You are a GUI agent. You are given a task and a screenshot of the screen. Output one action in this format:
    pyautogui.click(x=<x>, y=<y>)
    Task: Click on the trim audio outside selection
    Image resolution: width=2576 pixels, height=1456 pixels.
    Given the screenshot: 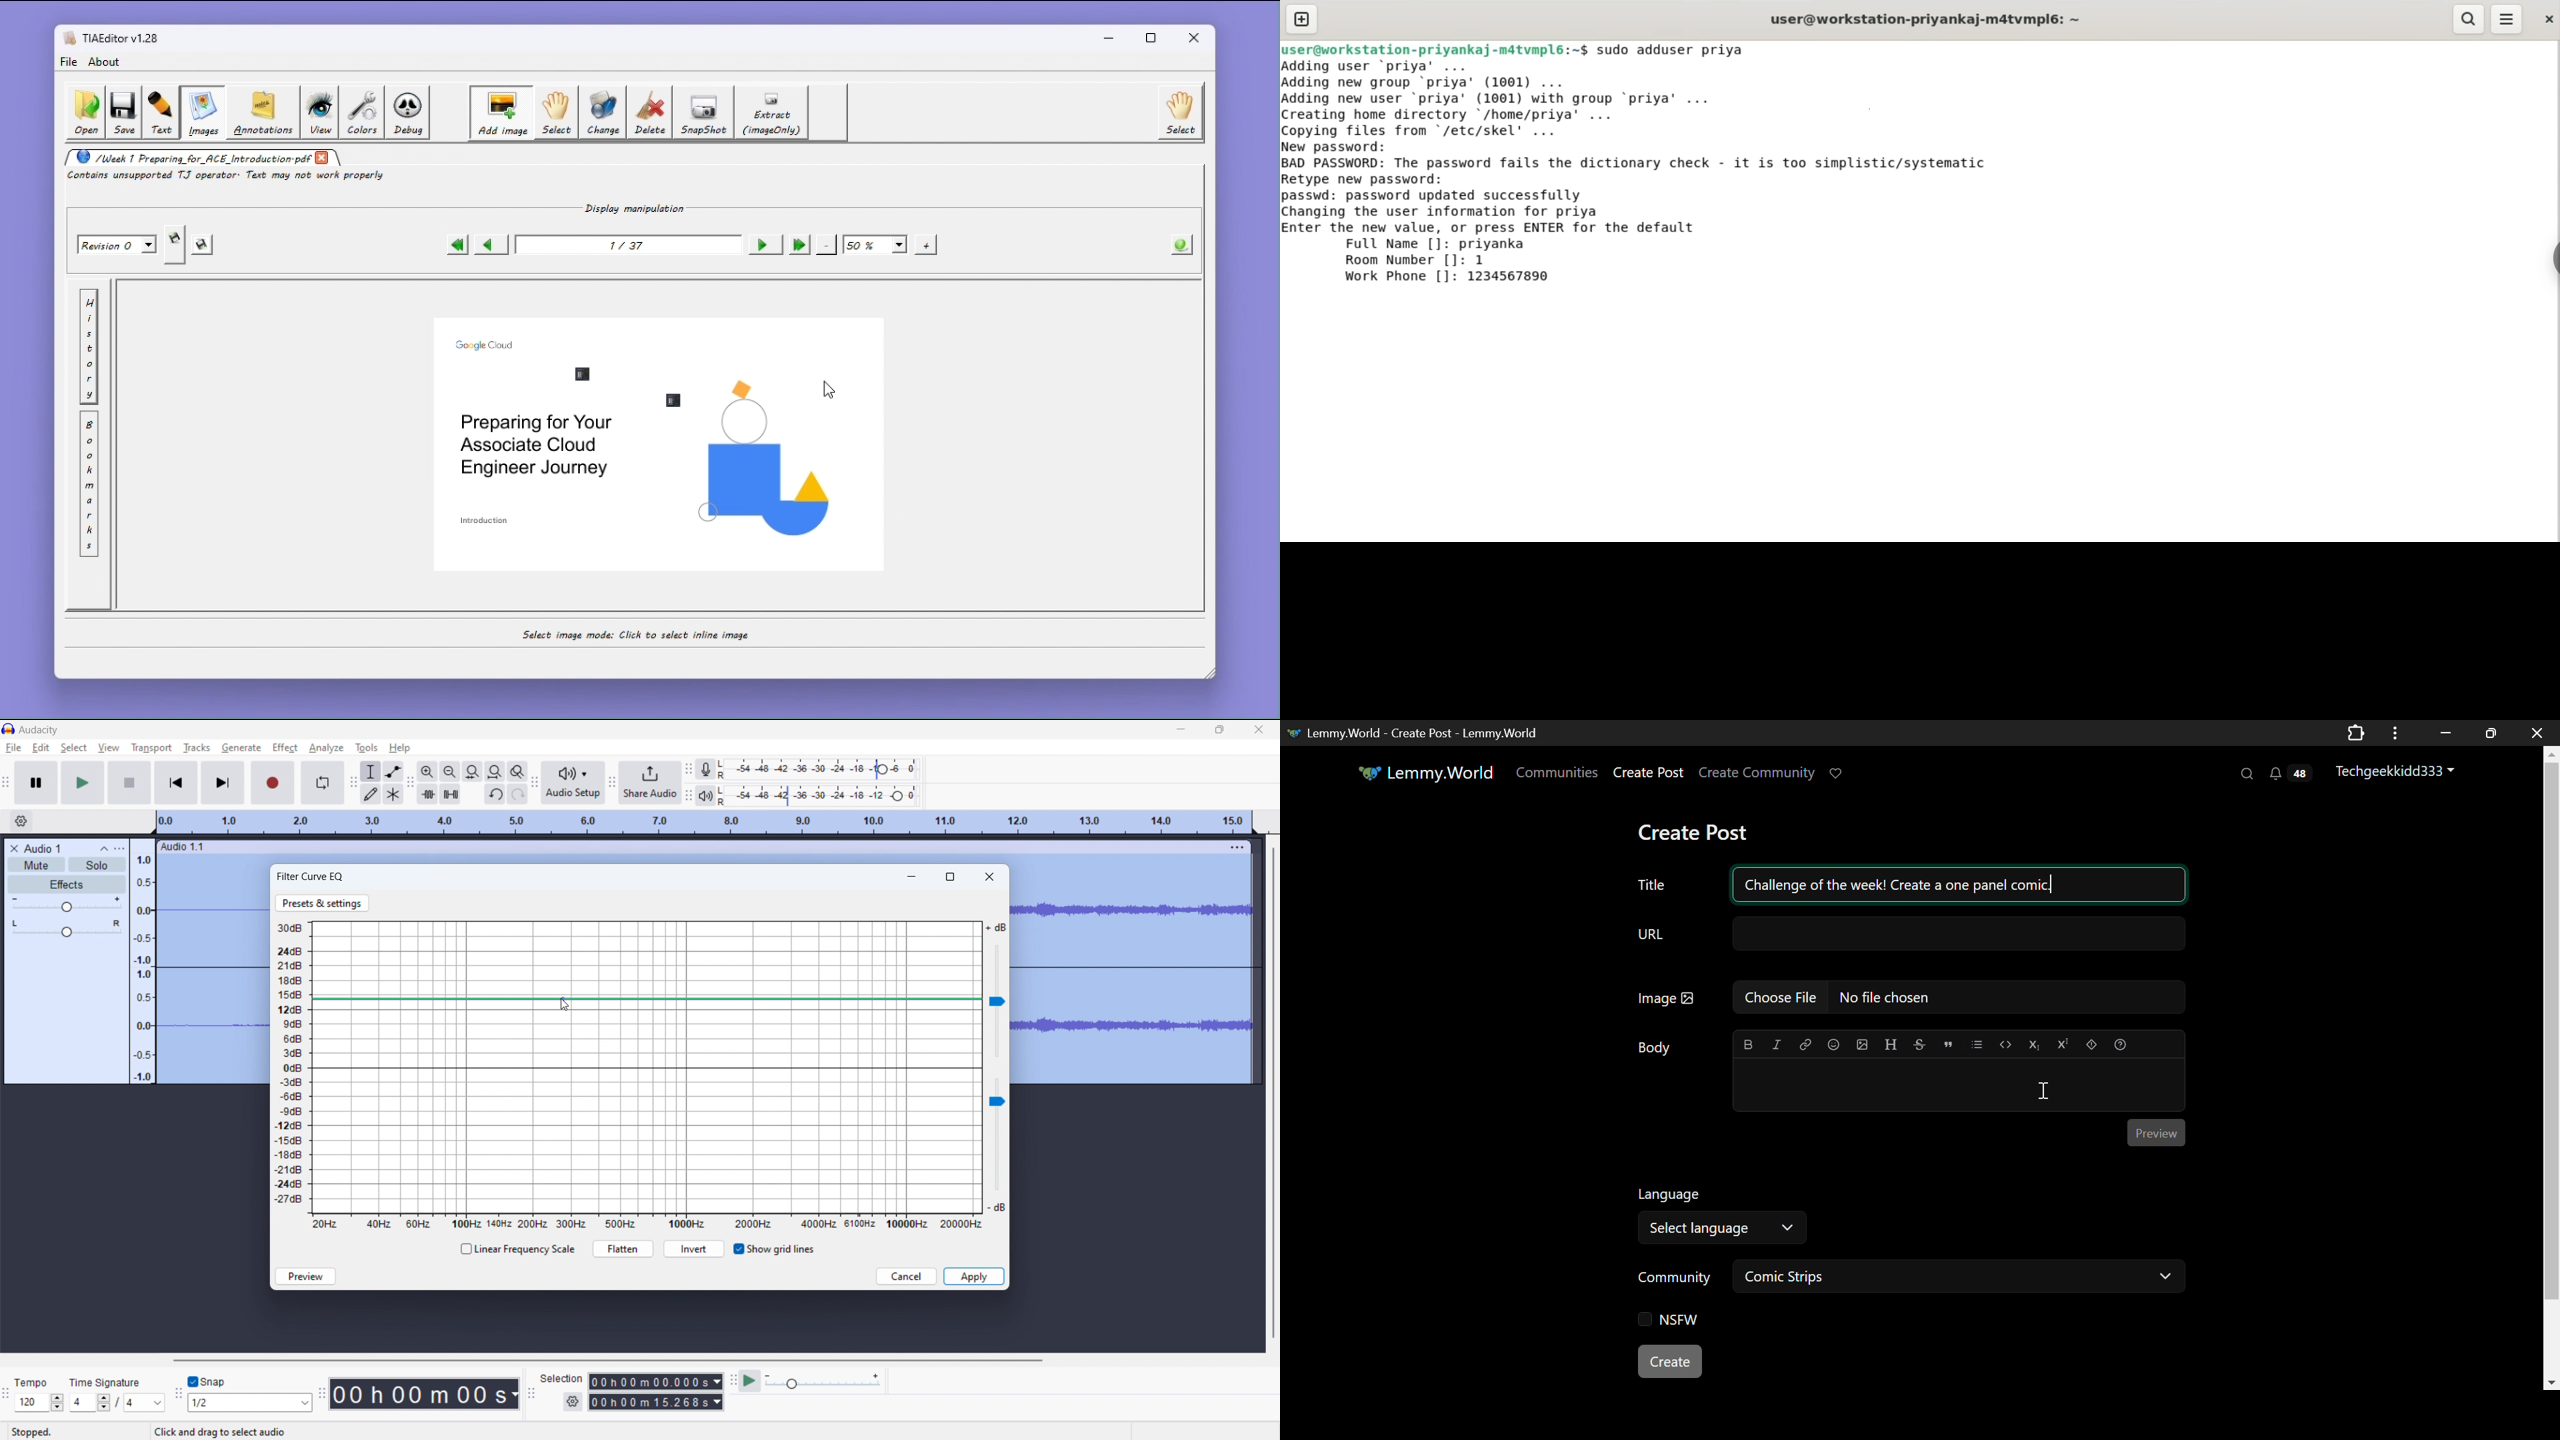 What is the action you would take?
    pyautogui.click(x=427, y=793)
    